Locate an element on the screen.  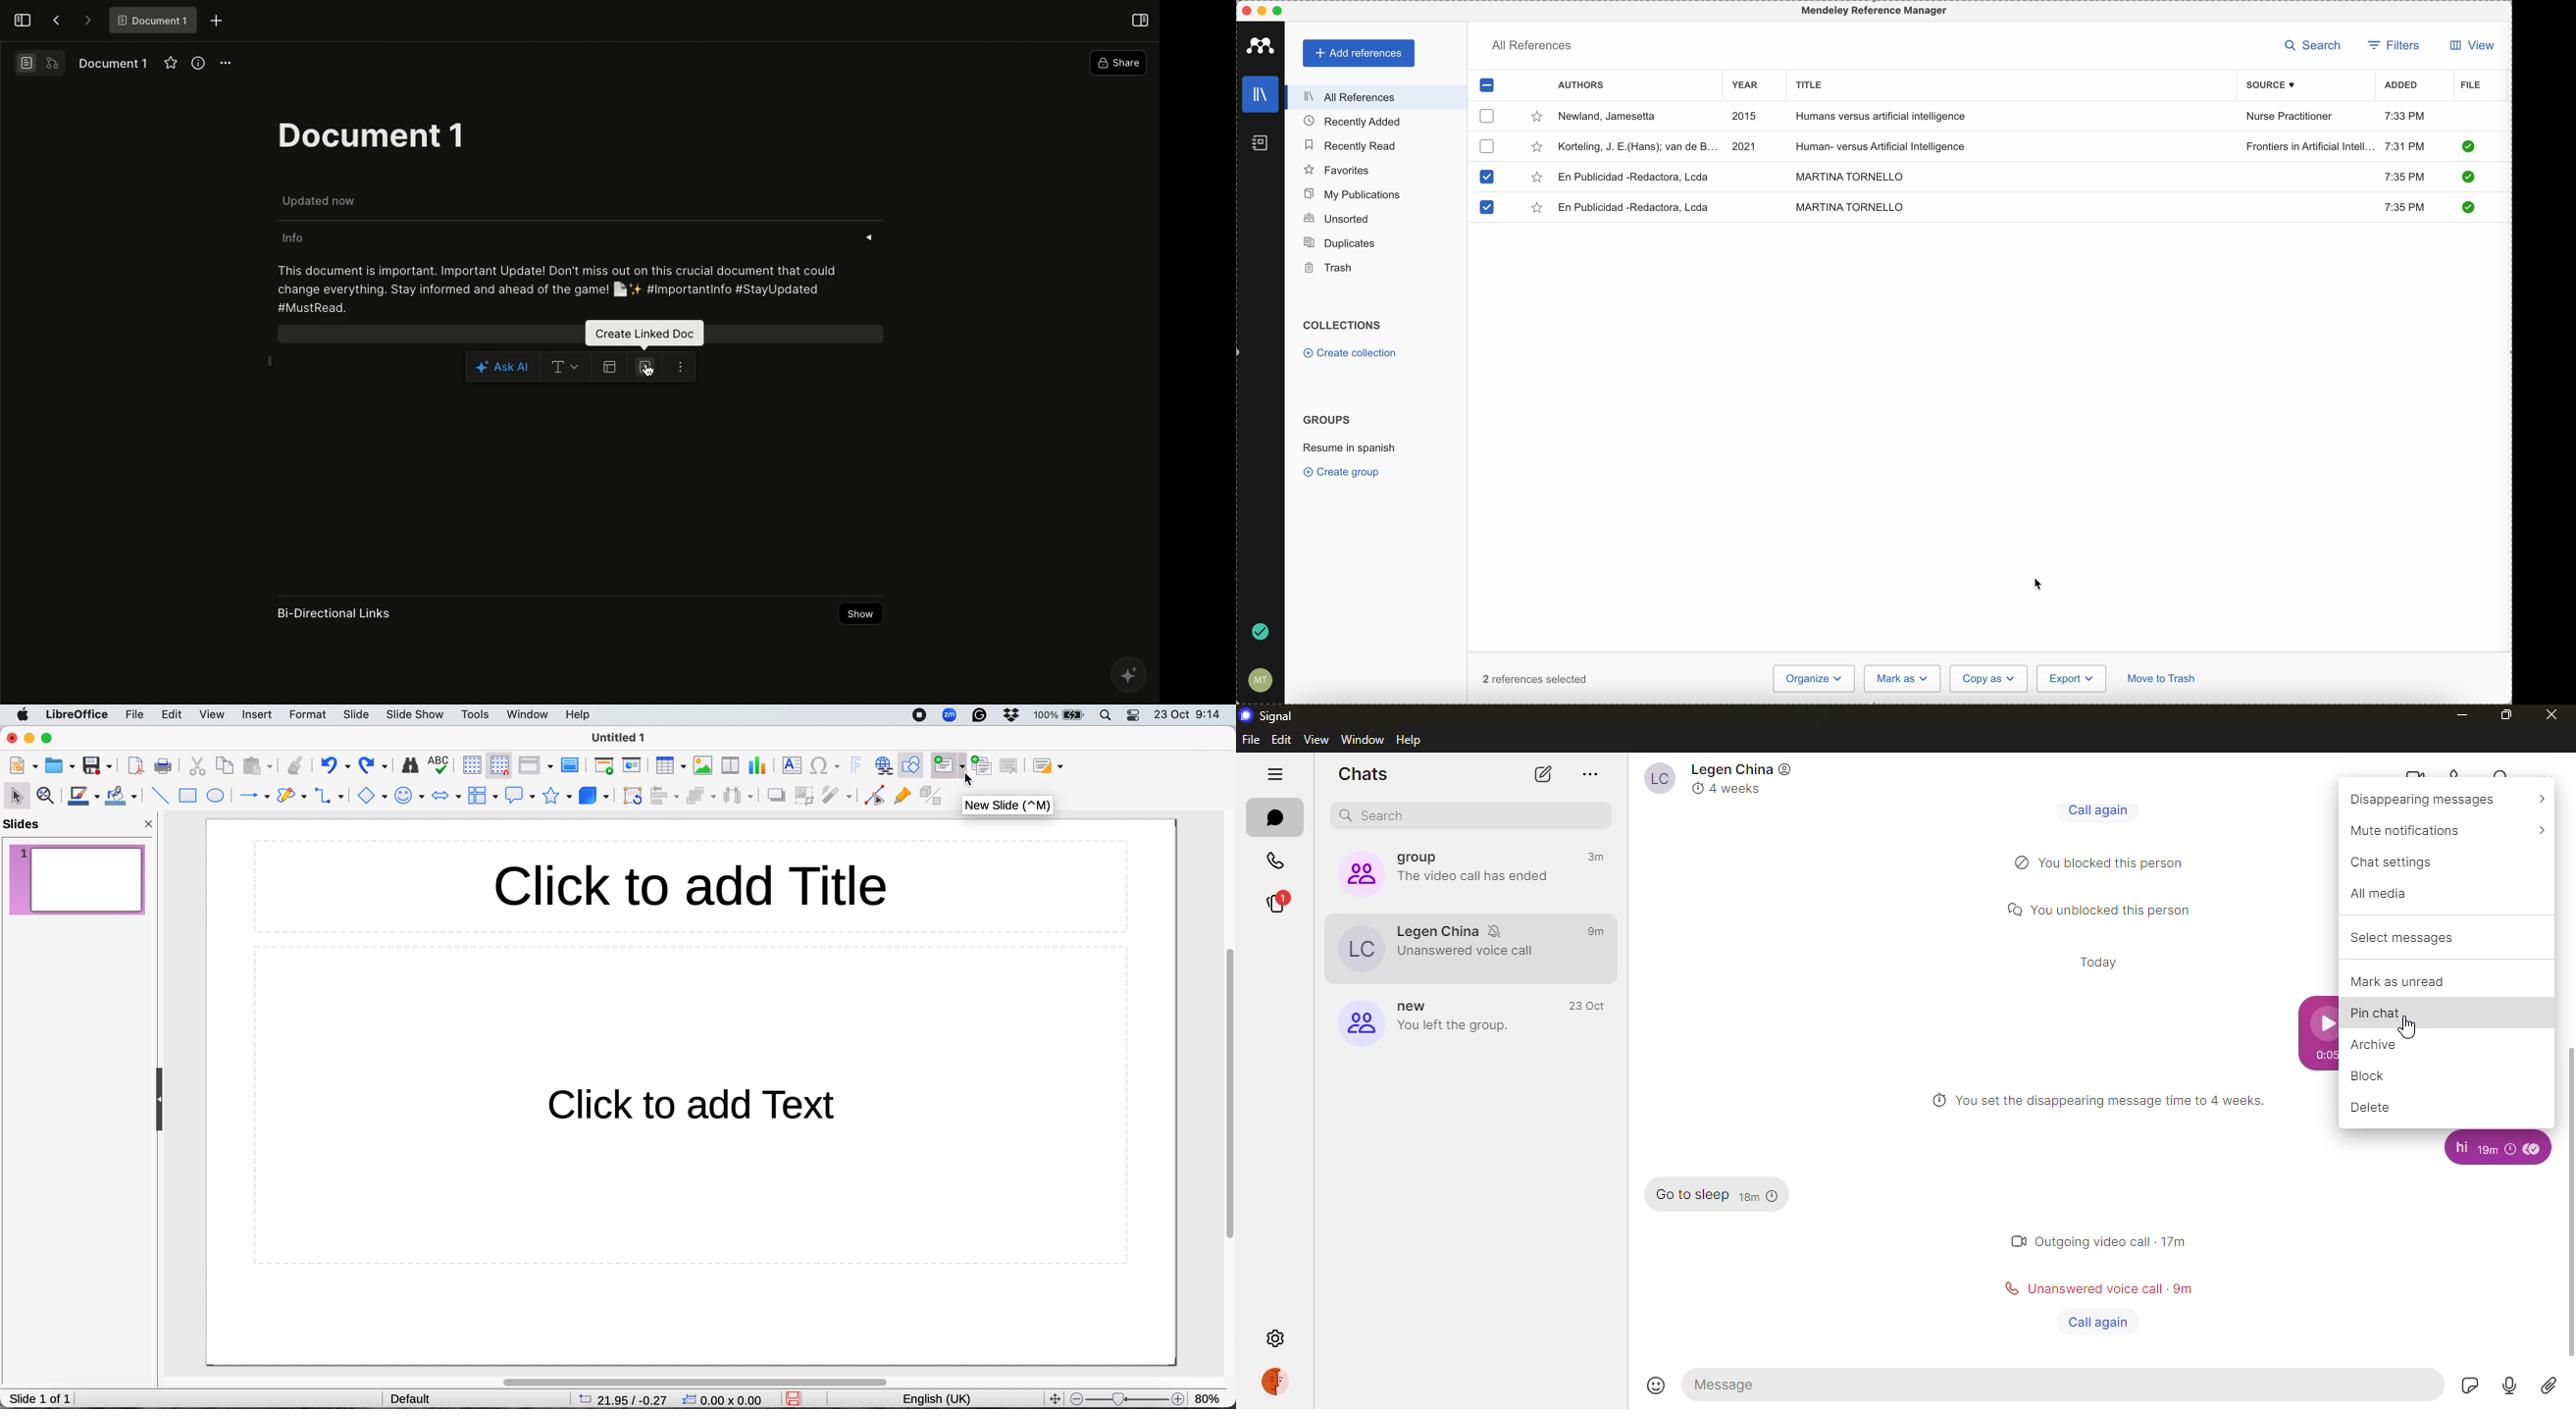
mute notifications is located at coordinates (2435, 830).